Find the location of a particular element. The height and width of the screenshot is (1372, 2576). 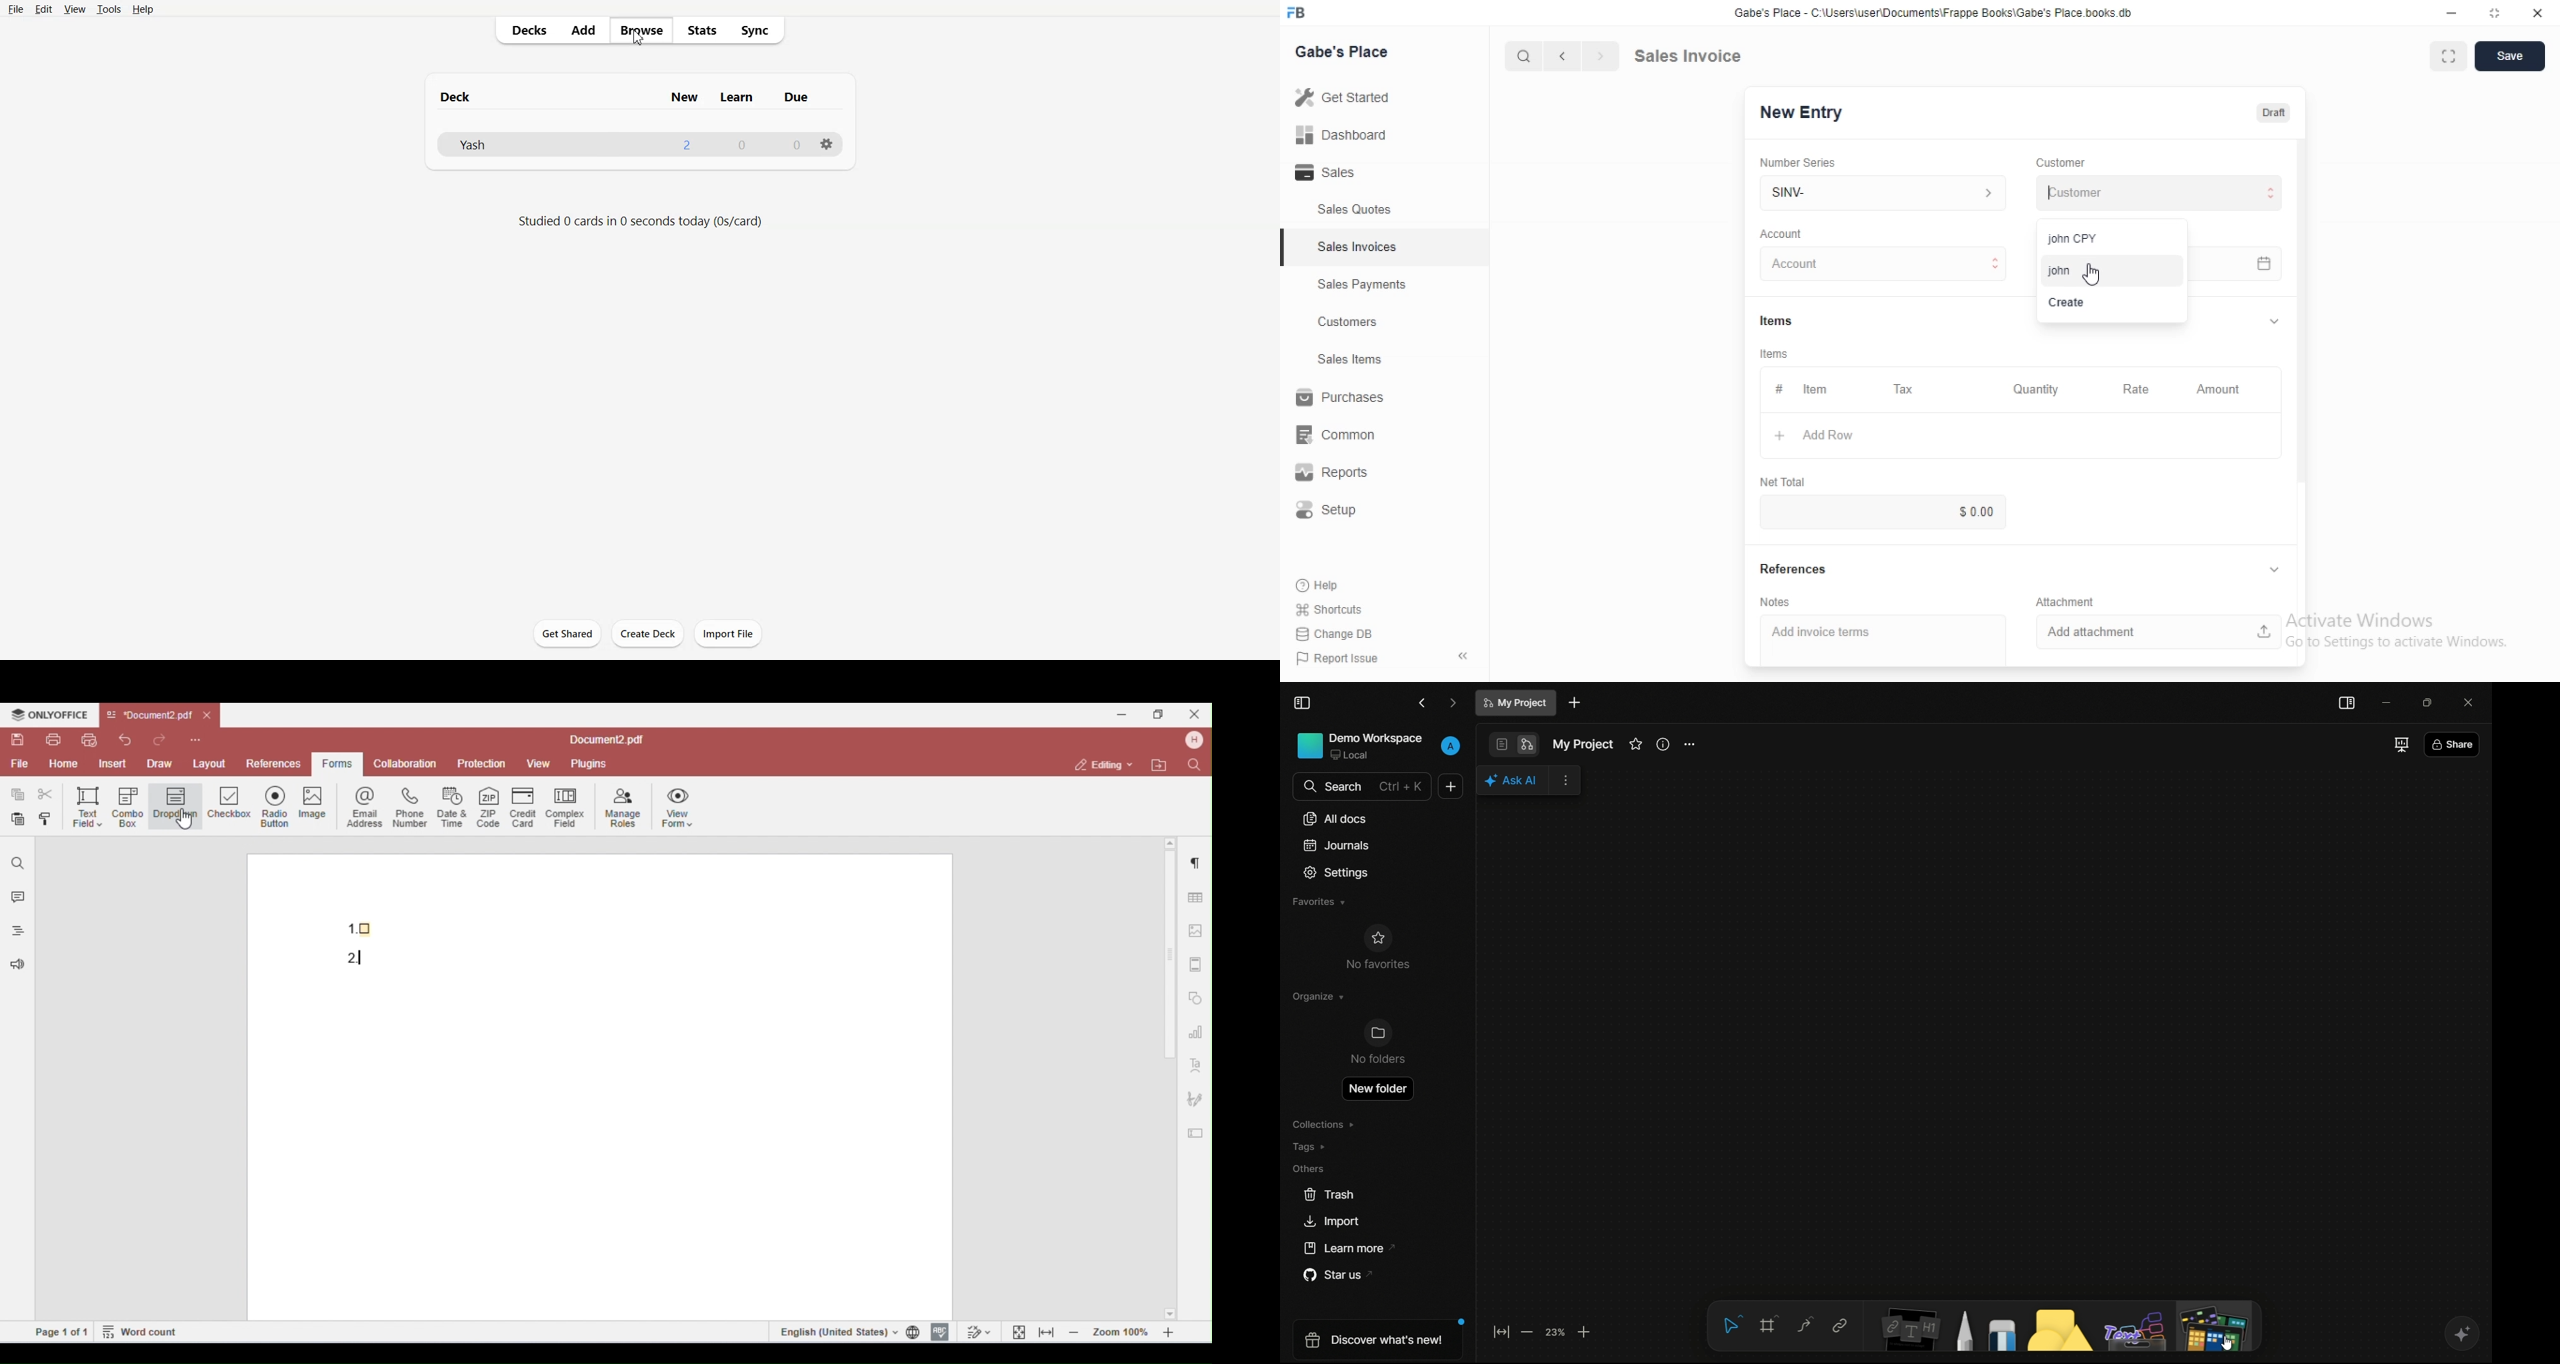

Change DB is located at coordinates (1338, 635).